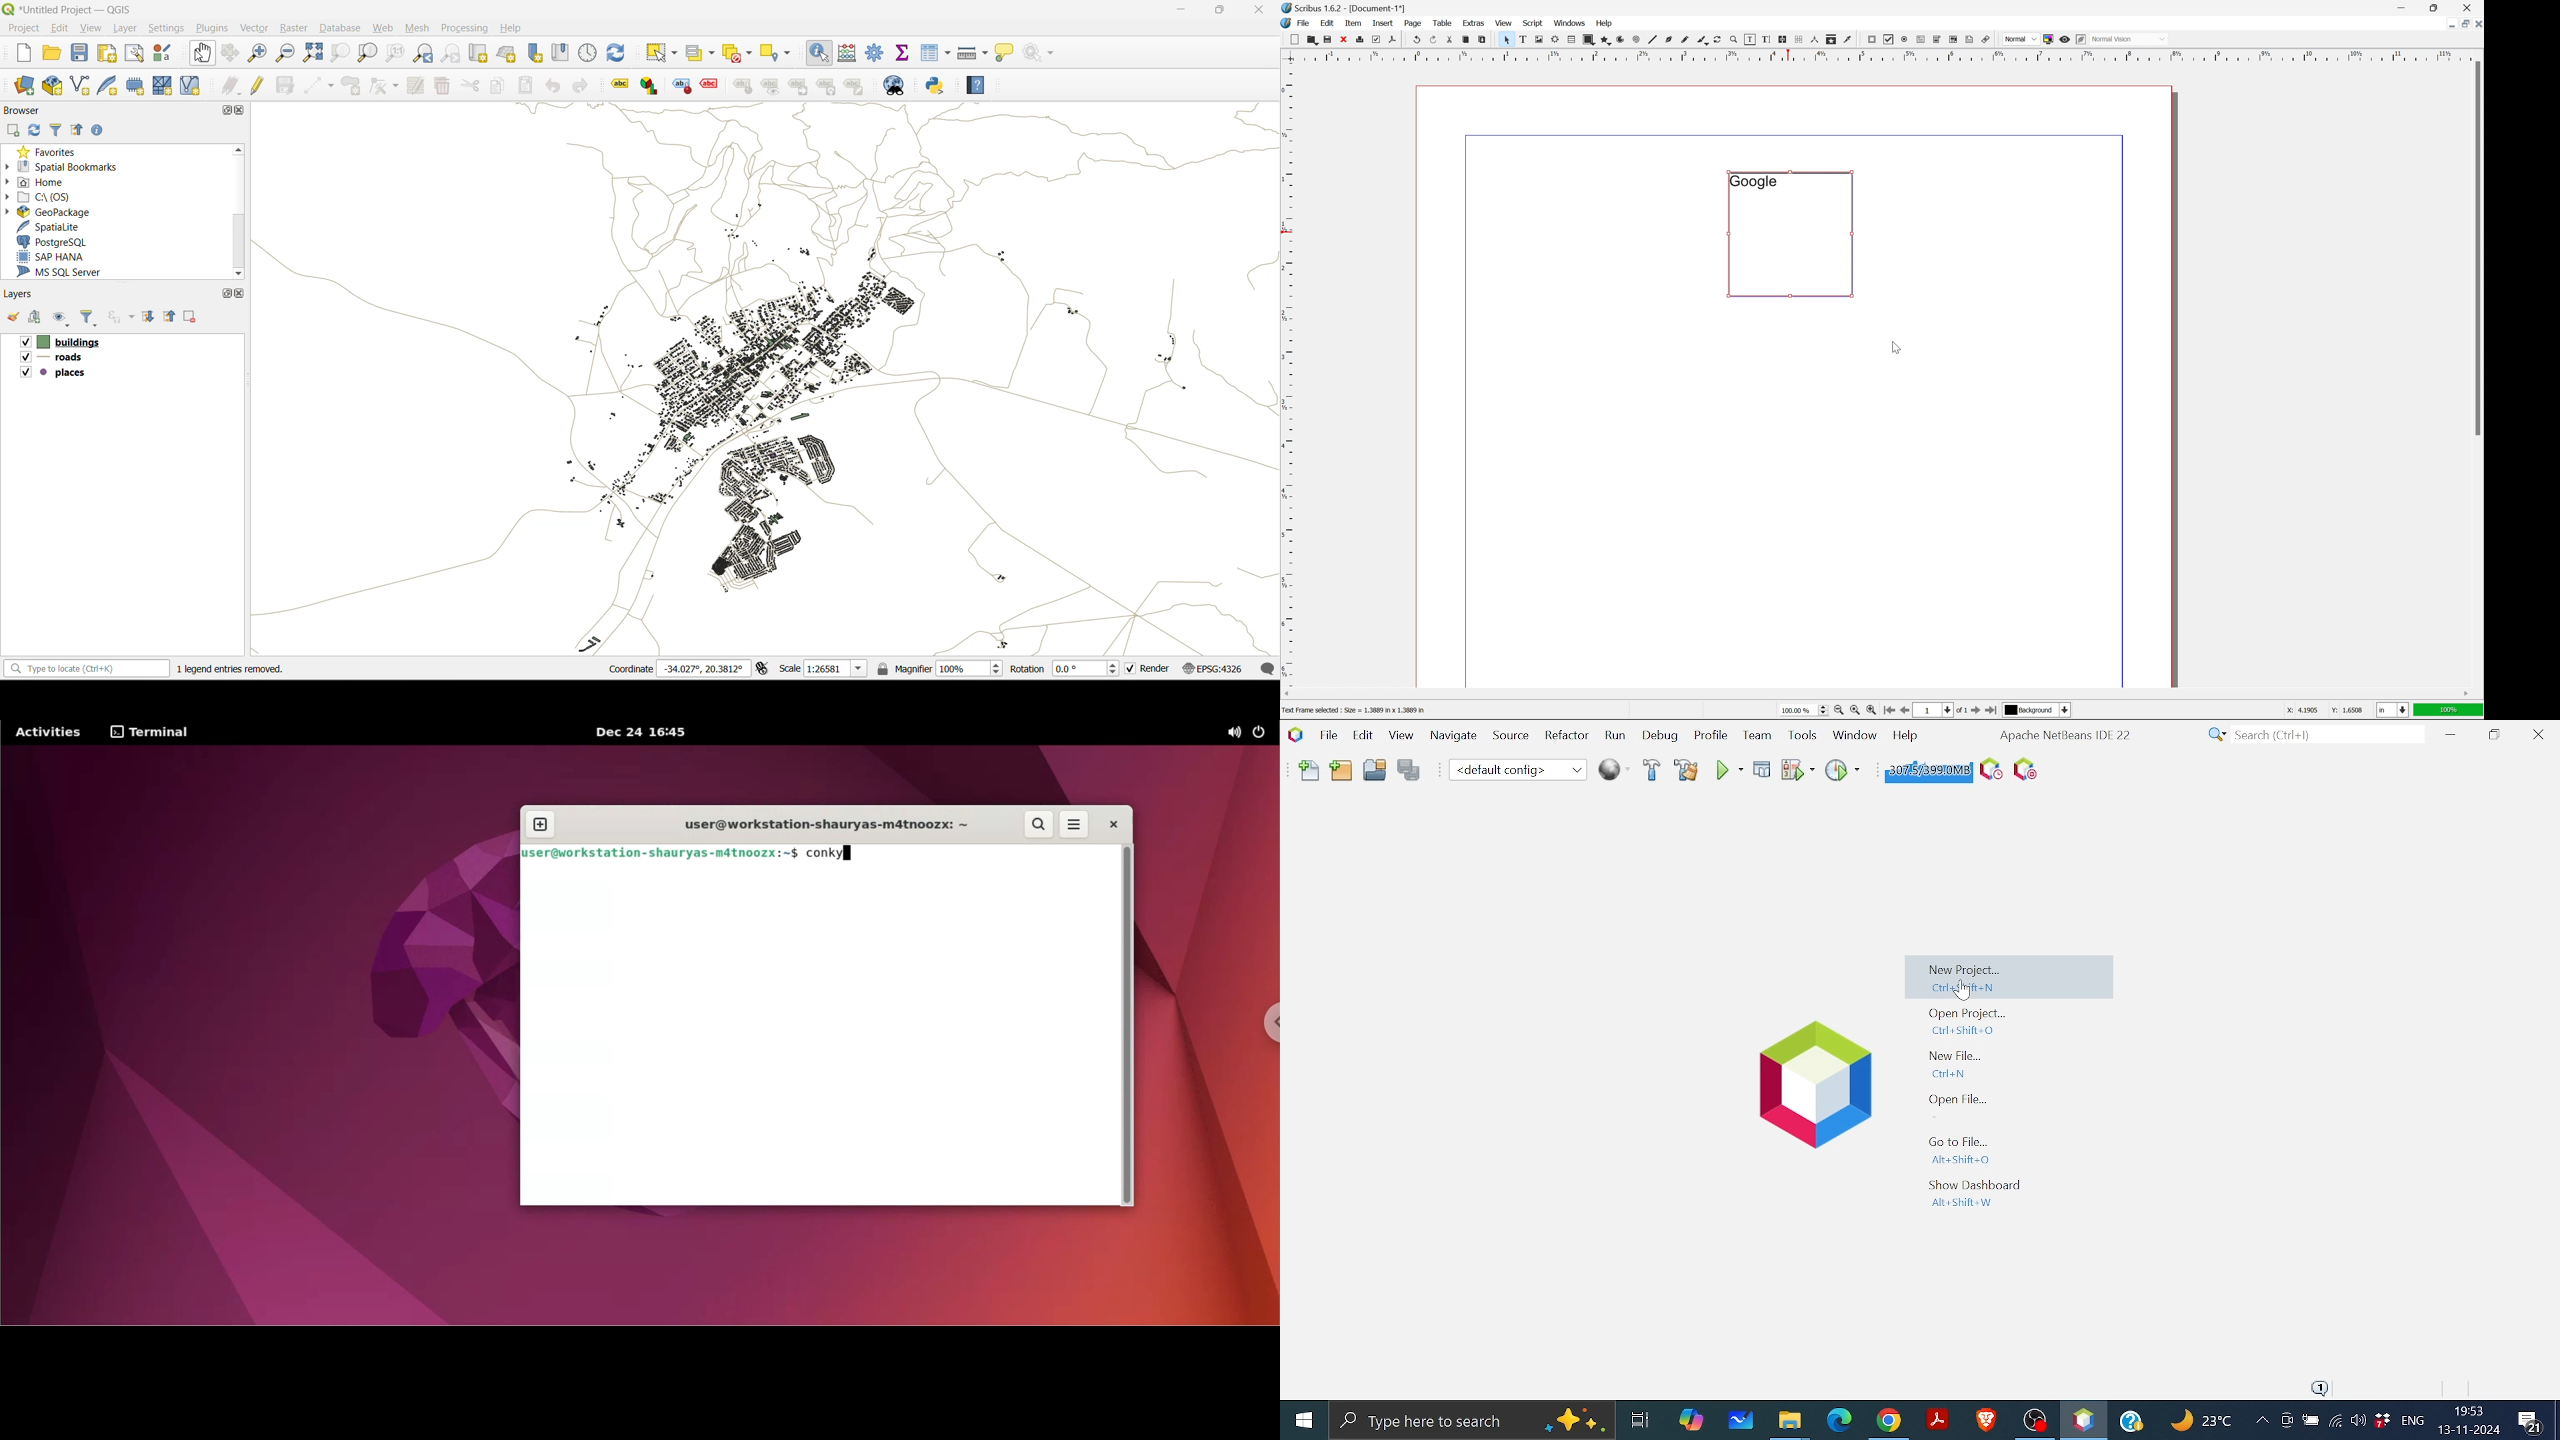 This screenshot has width=2576, height=1456. What do you see at coordinates (2319, 710) in the screenshot?
I see `coordinates` at bounding box center [2319, 710].